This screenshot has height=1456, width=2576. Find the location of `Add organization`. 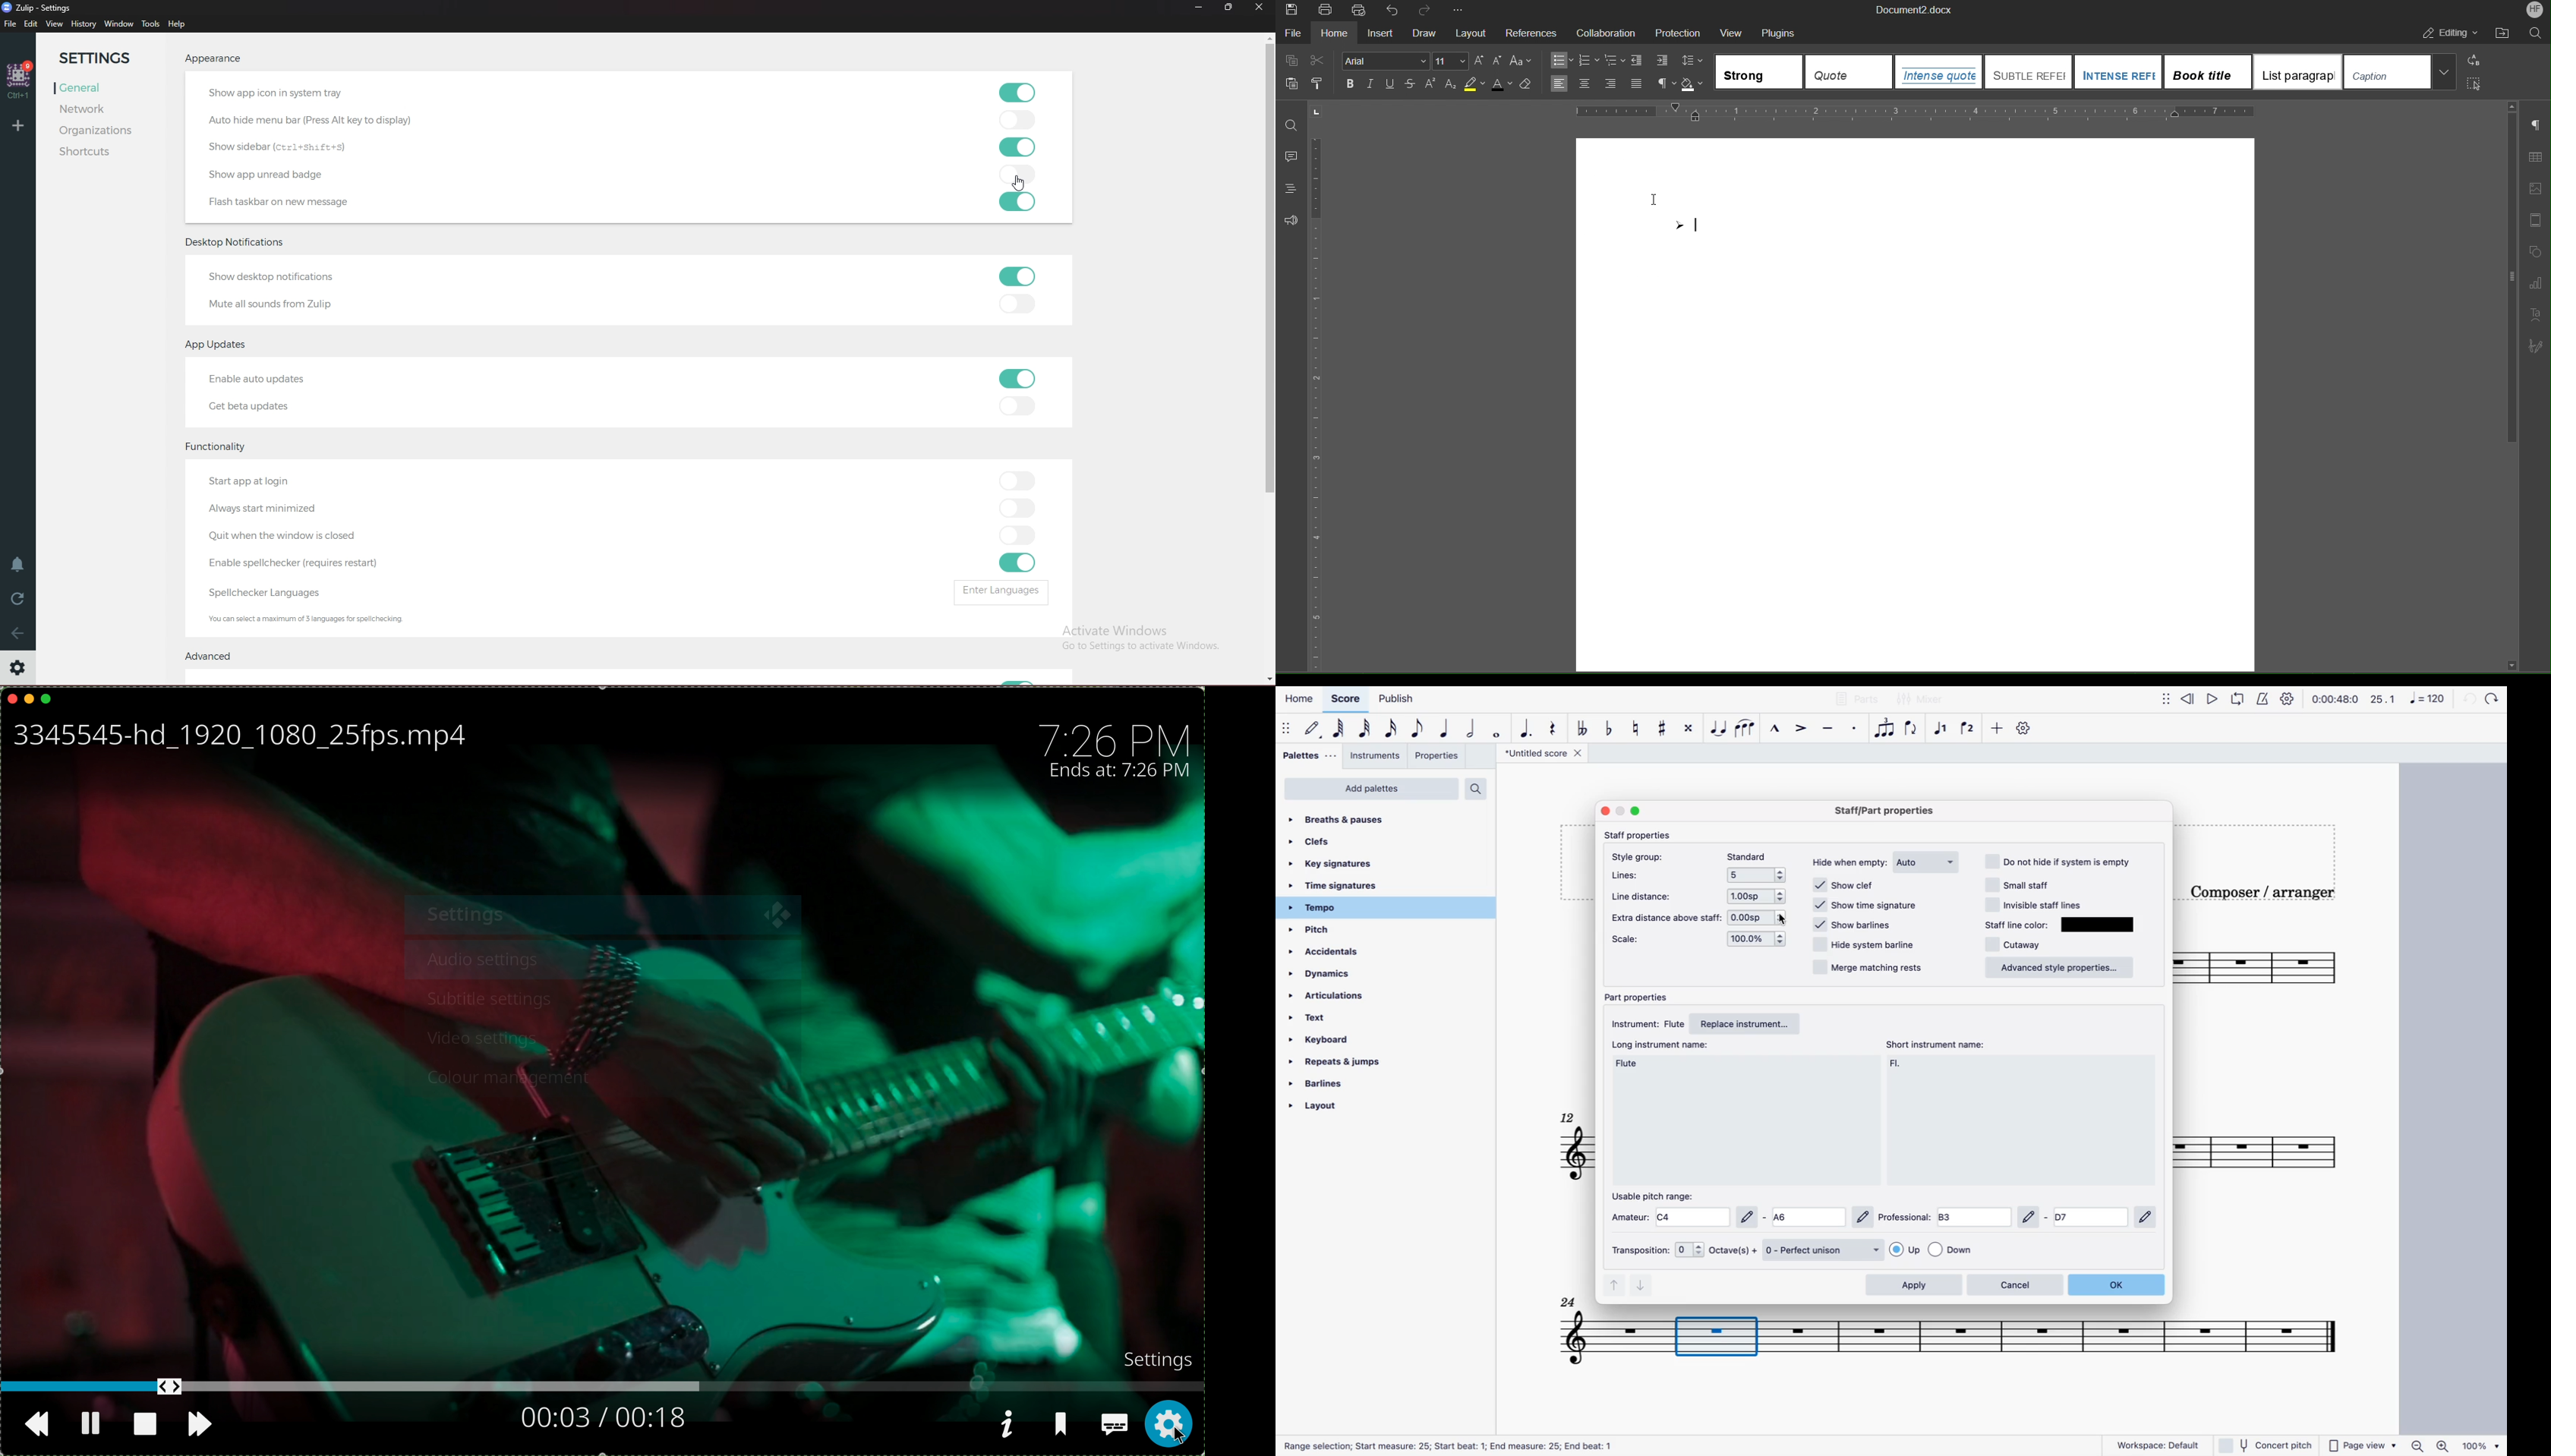

Add organization is located at coordinates (18, 125).